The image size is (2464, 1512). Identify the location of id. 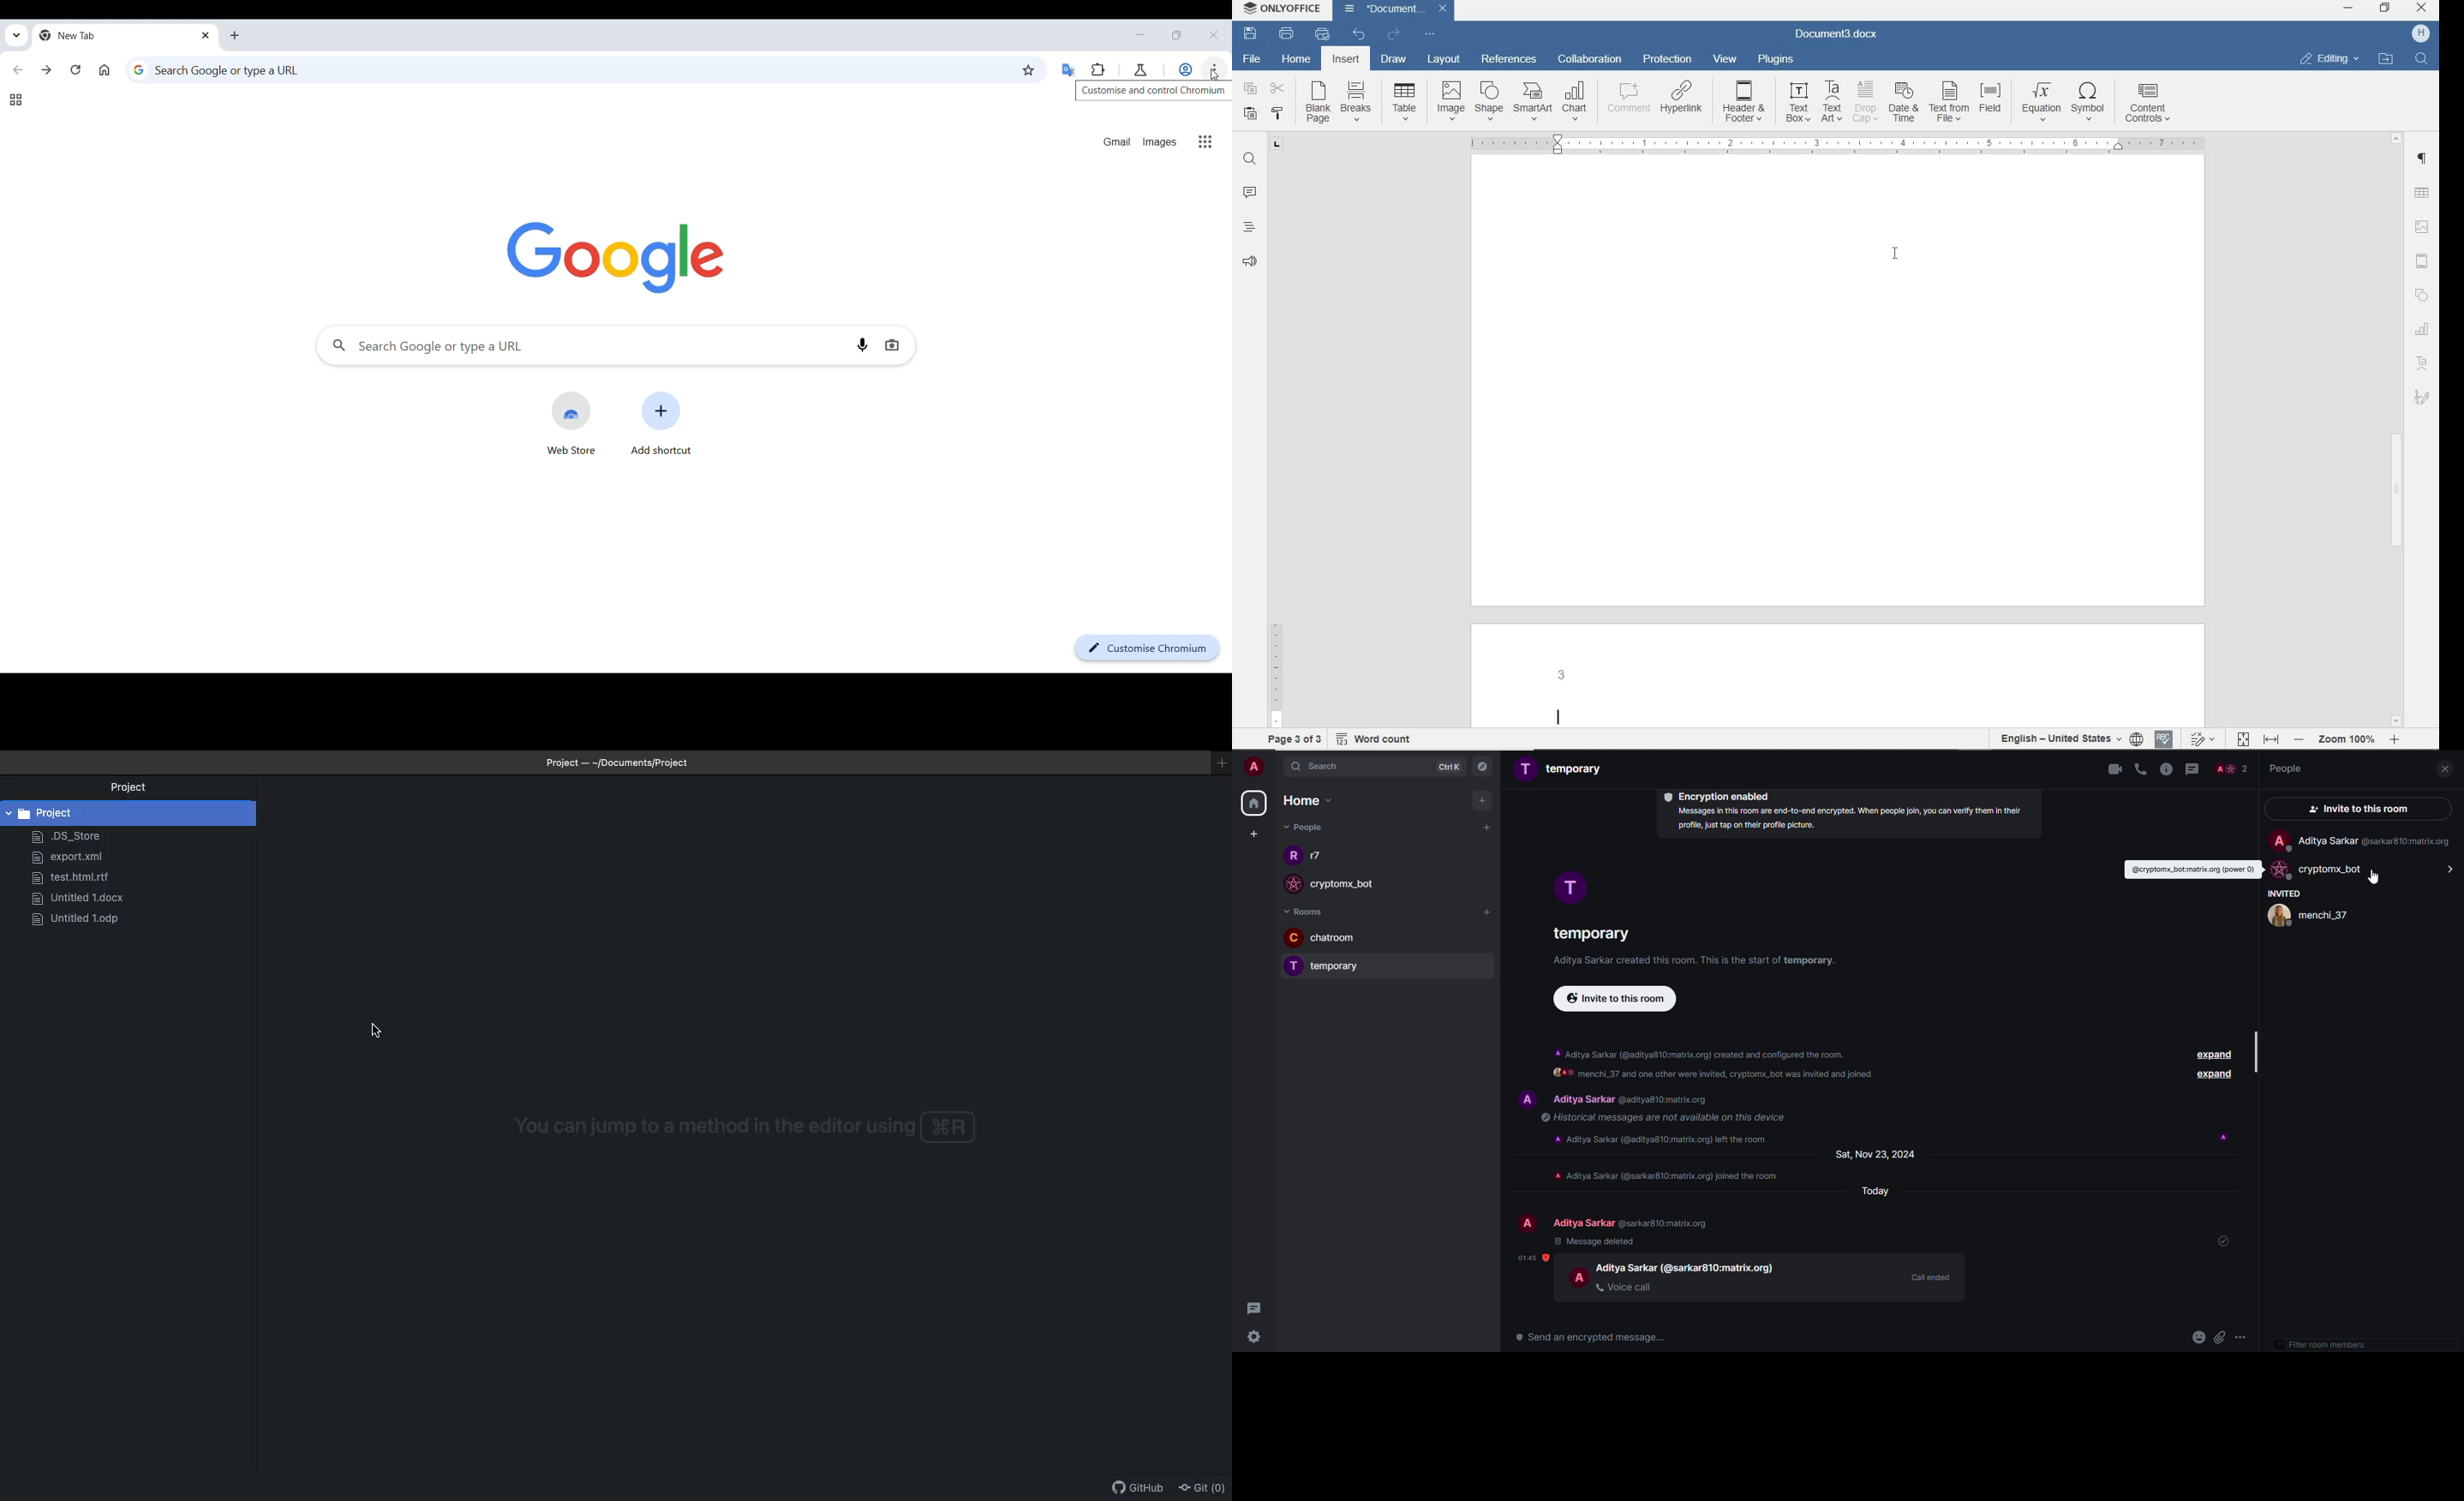
(2189, 869).